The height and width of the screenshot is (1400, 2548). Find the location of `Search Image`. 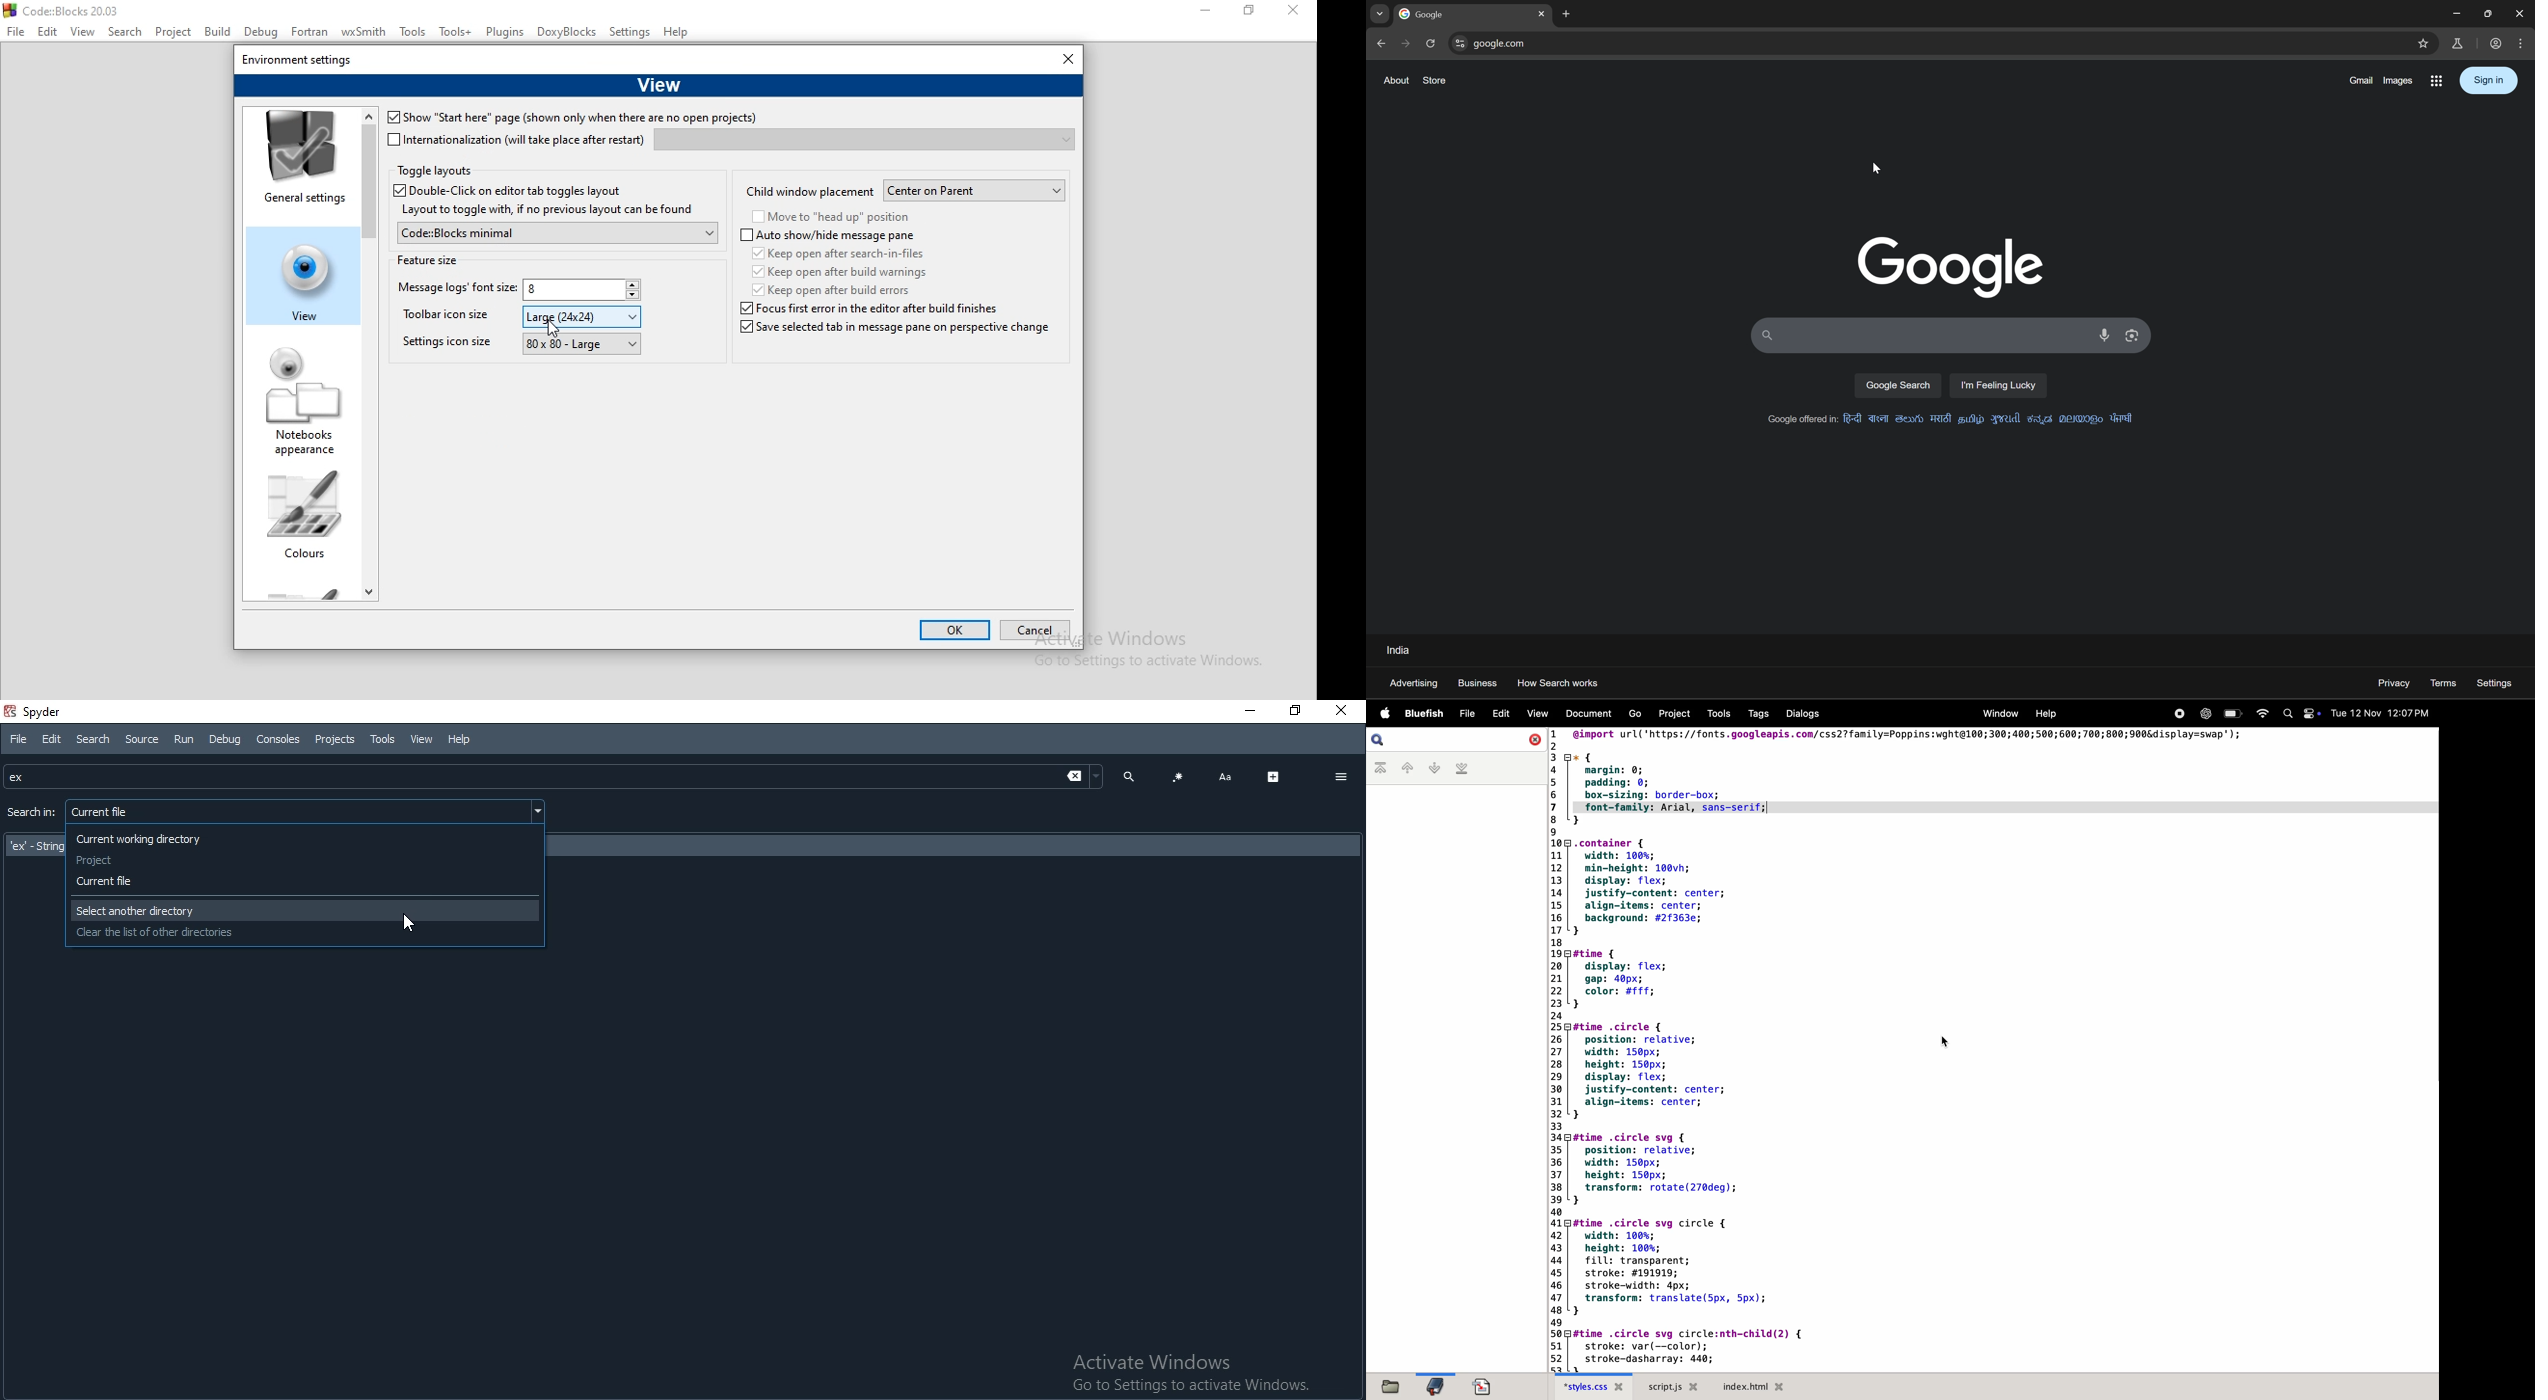

Search Image is located at coordinates (2133, 334).